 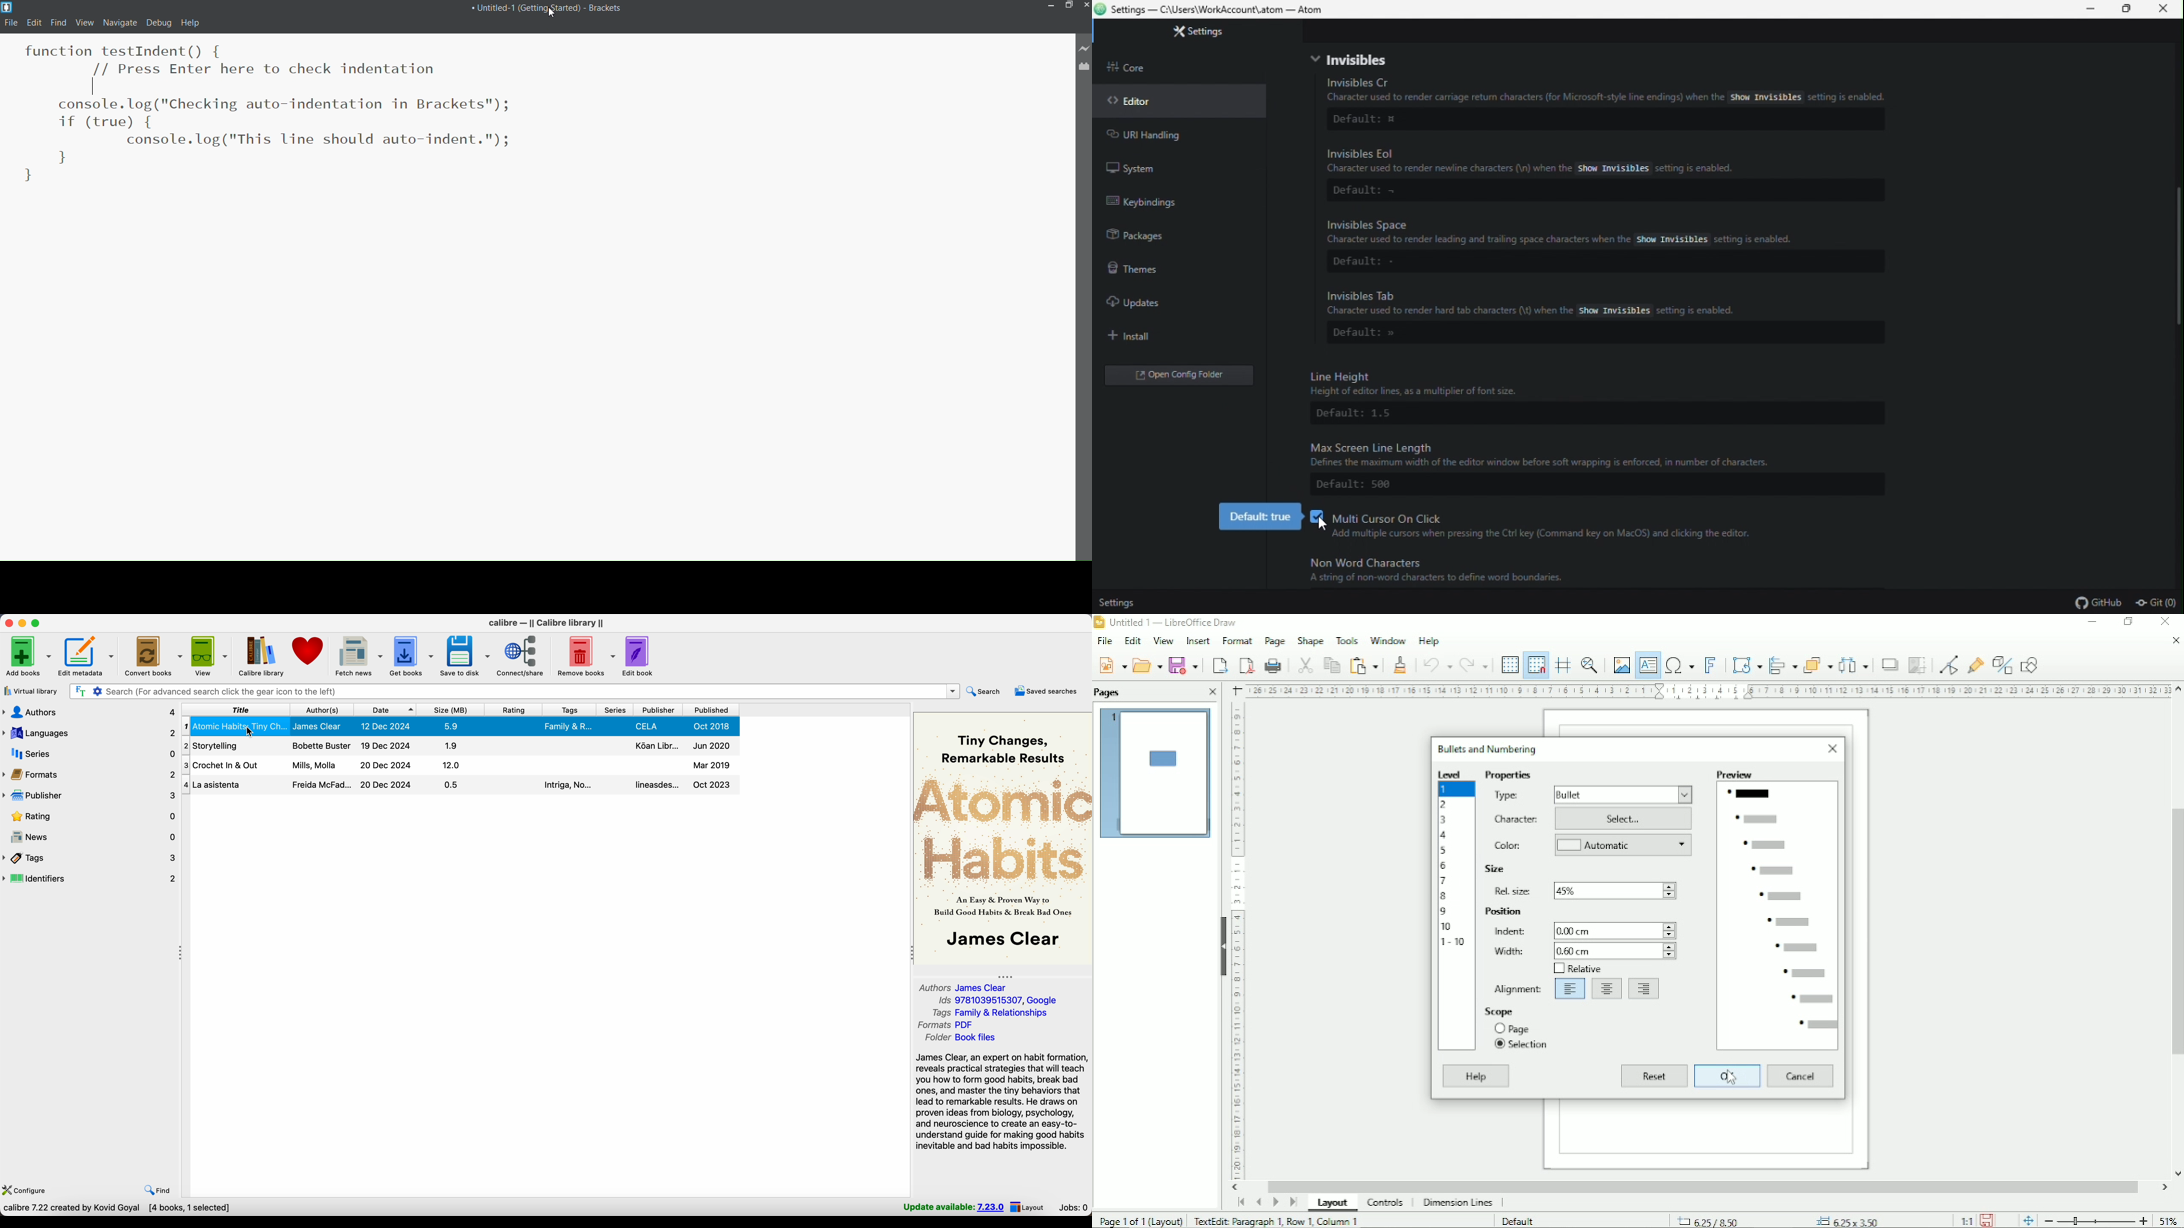 I want to click on open folder, so click(x=1182, y=375).